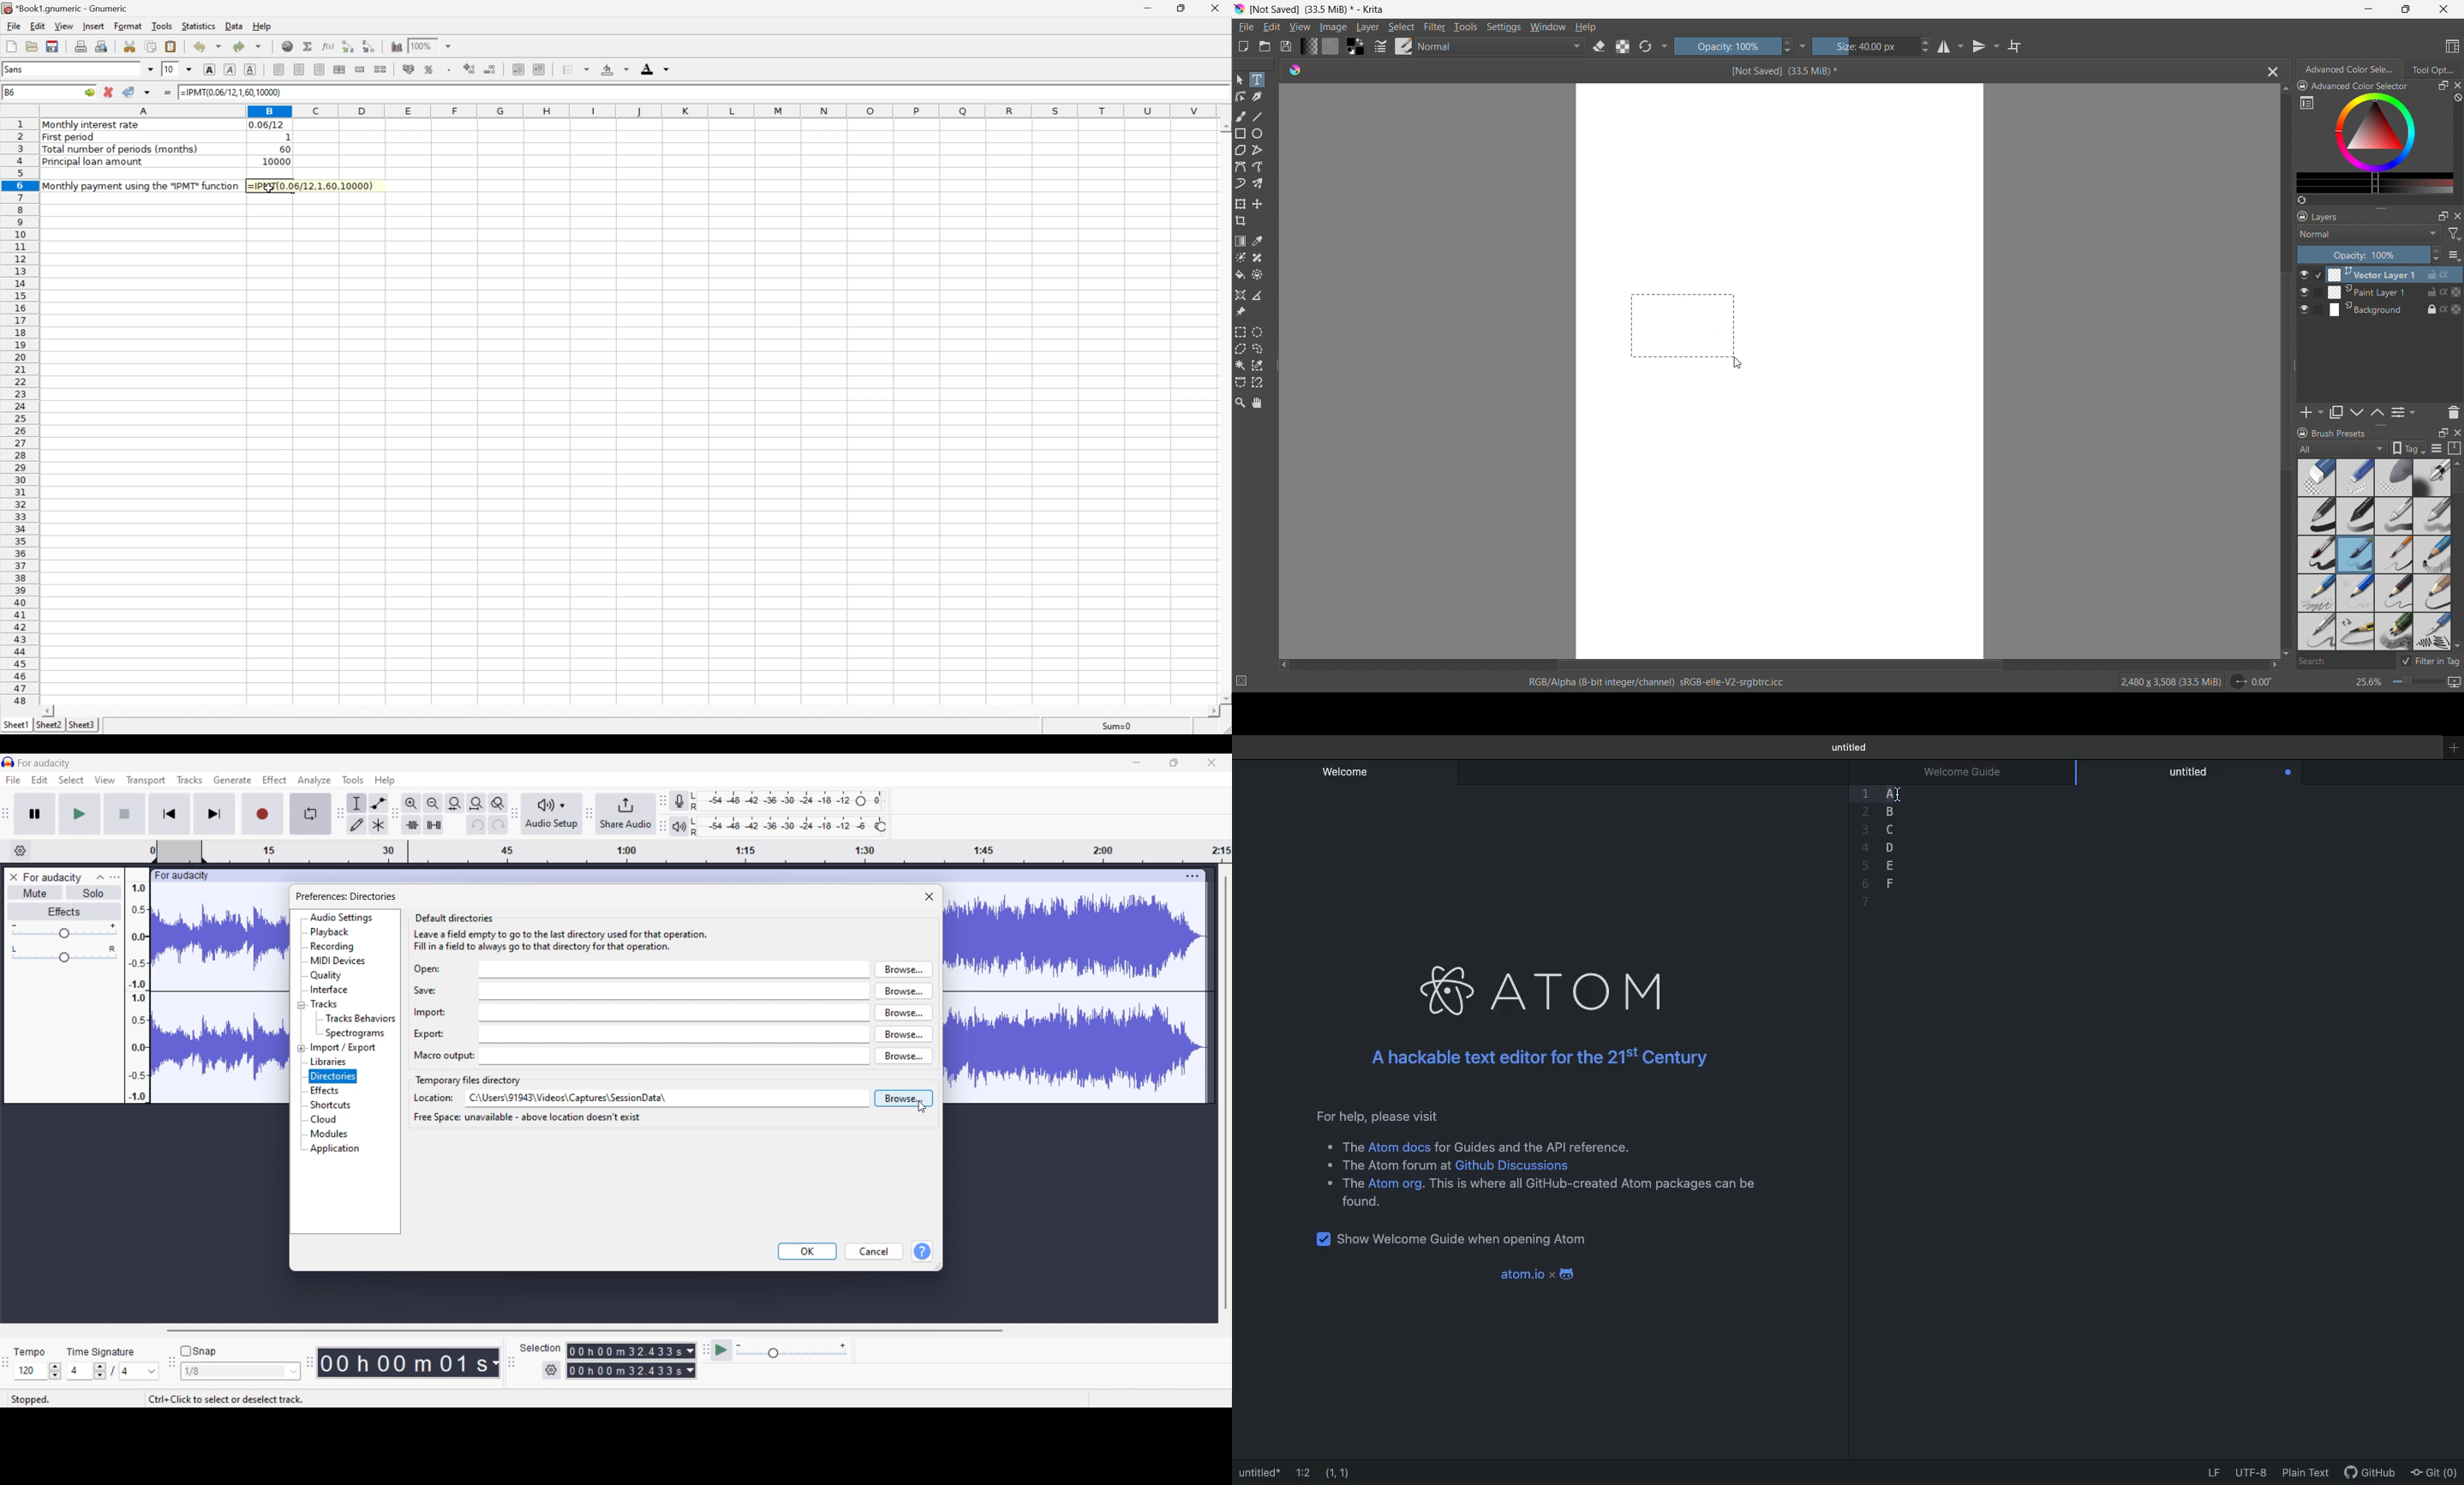  I want to click on 0.06/12, so click(267, 124).